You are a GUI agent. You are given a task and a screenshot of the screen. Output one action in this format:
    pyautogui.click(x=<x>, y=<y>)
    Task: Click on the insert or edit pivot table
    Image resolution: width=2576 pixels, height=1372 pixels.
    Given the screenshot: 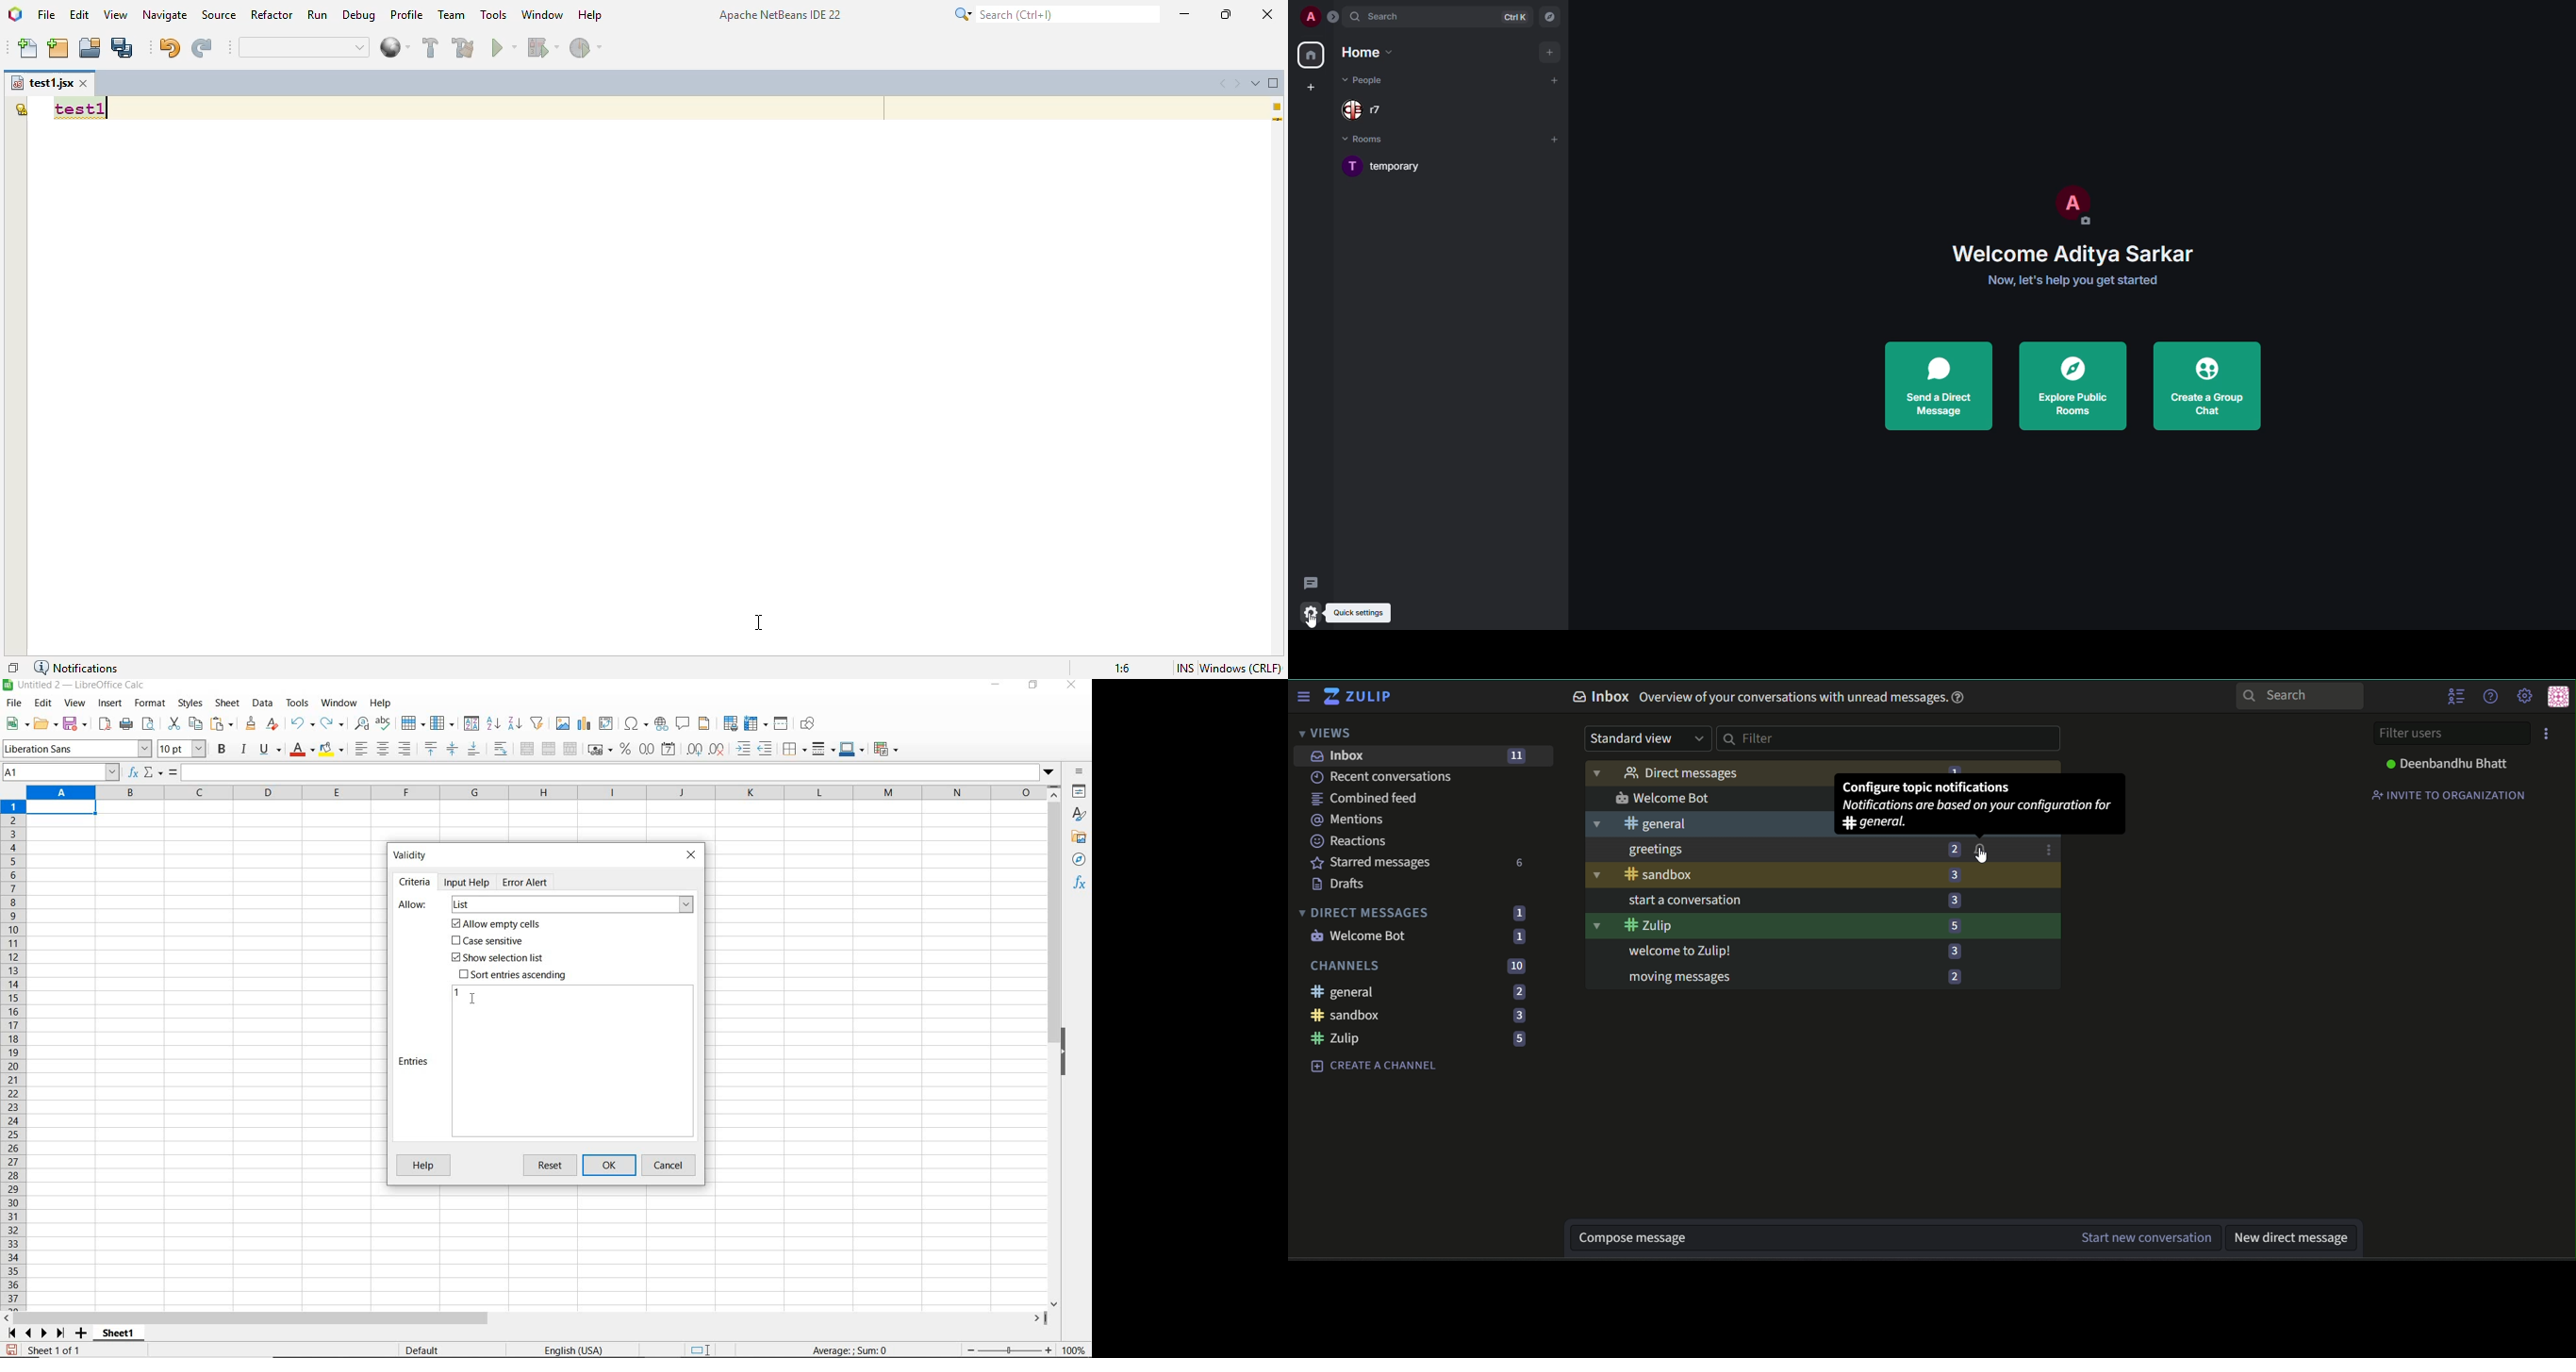 What is the action you would take?
    pyautogui.click(x=607, y=724)
    